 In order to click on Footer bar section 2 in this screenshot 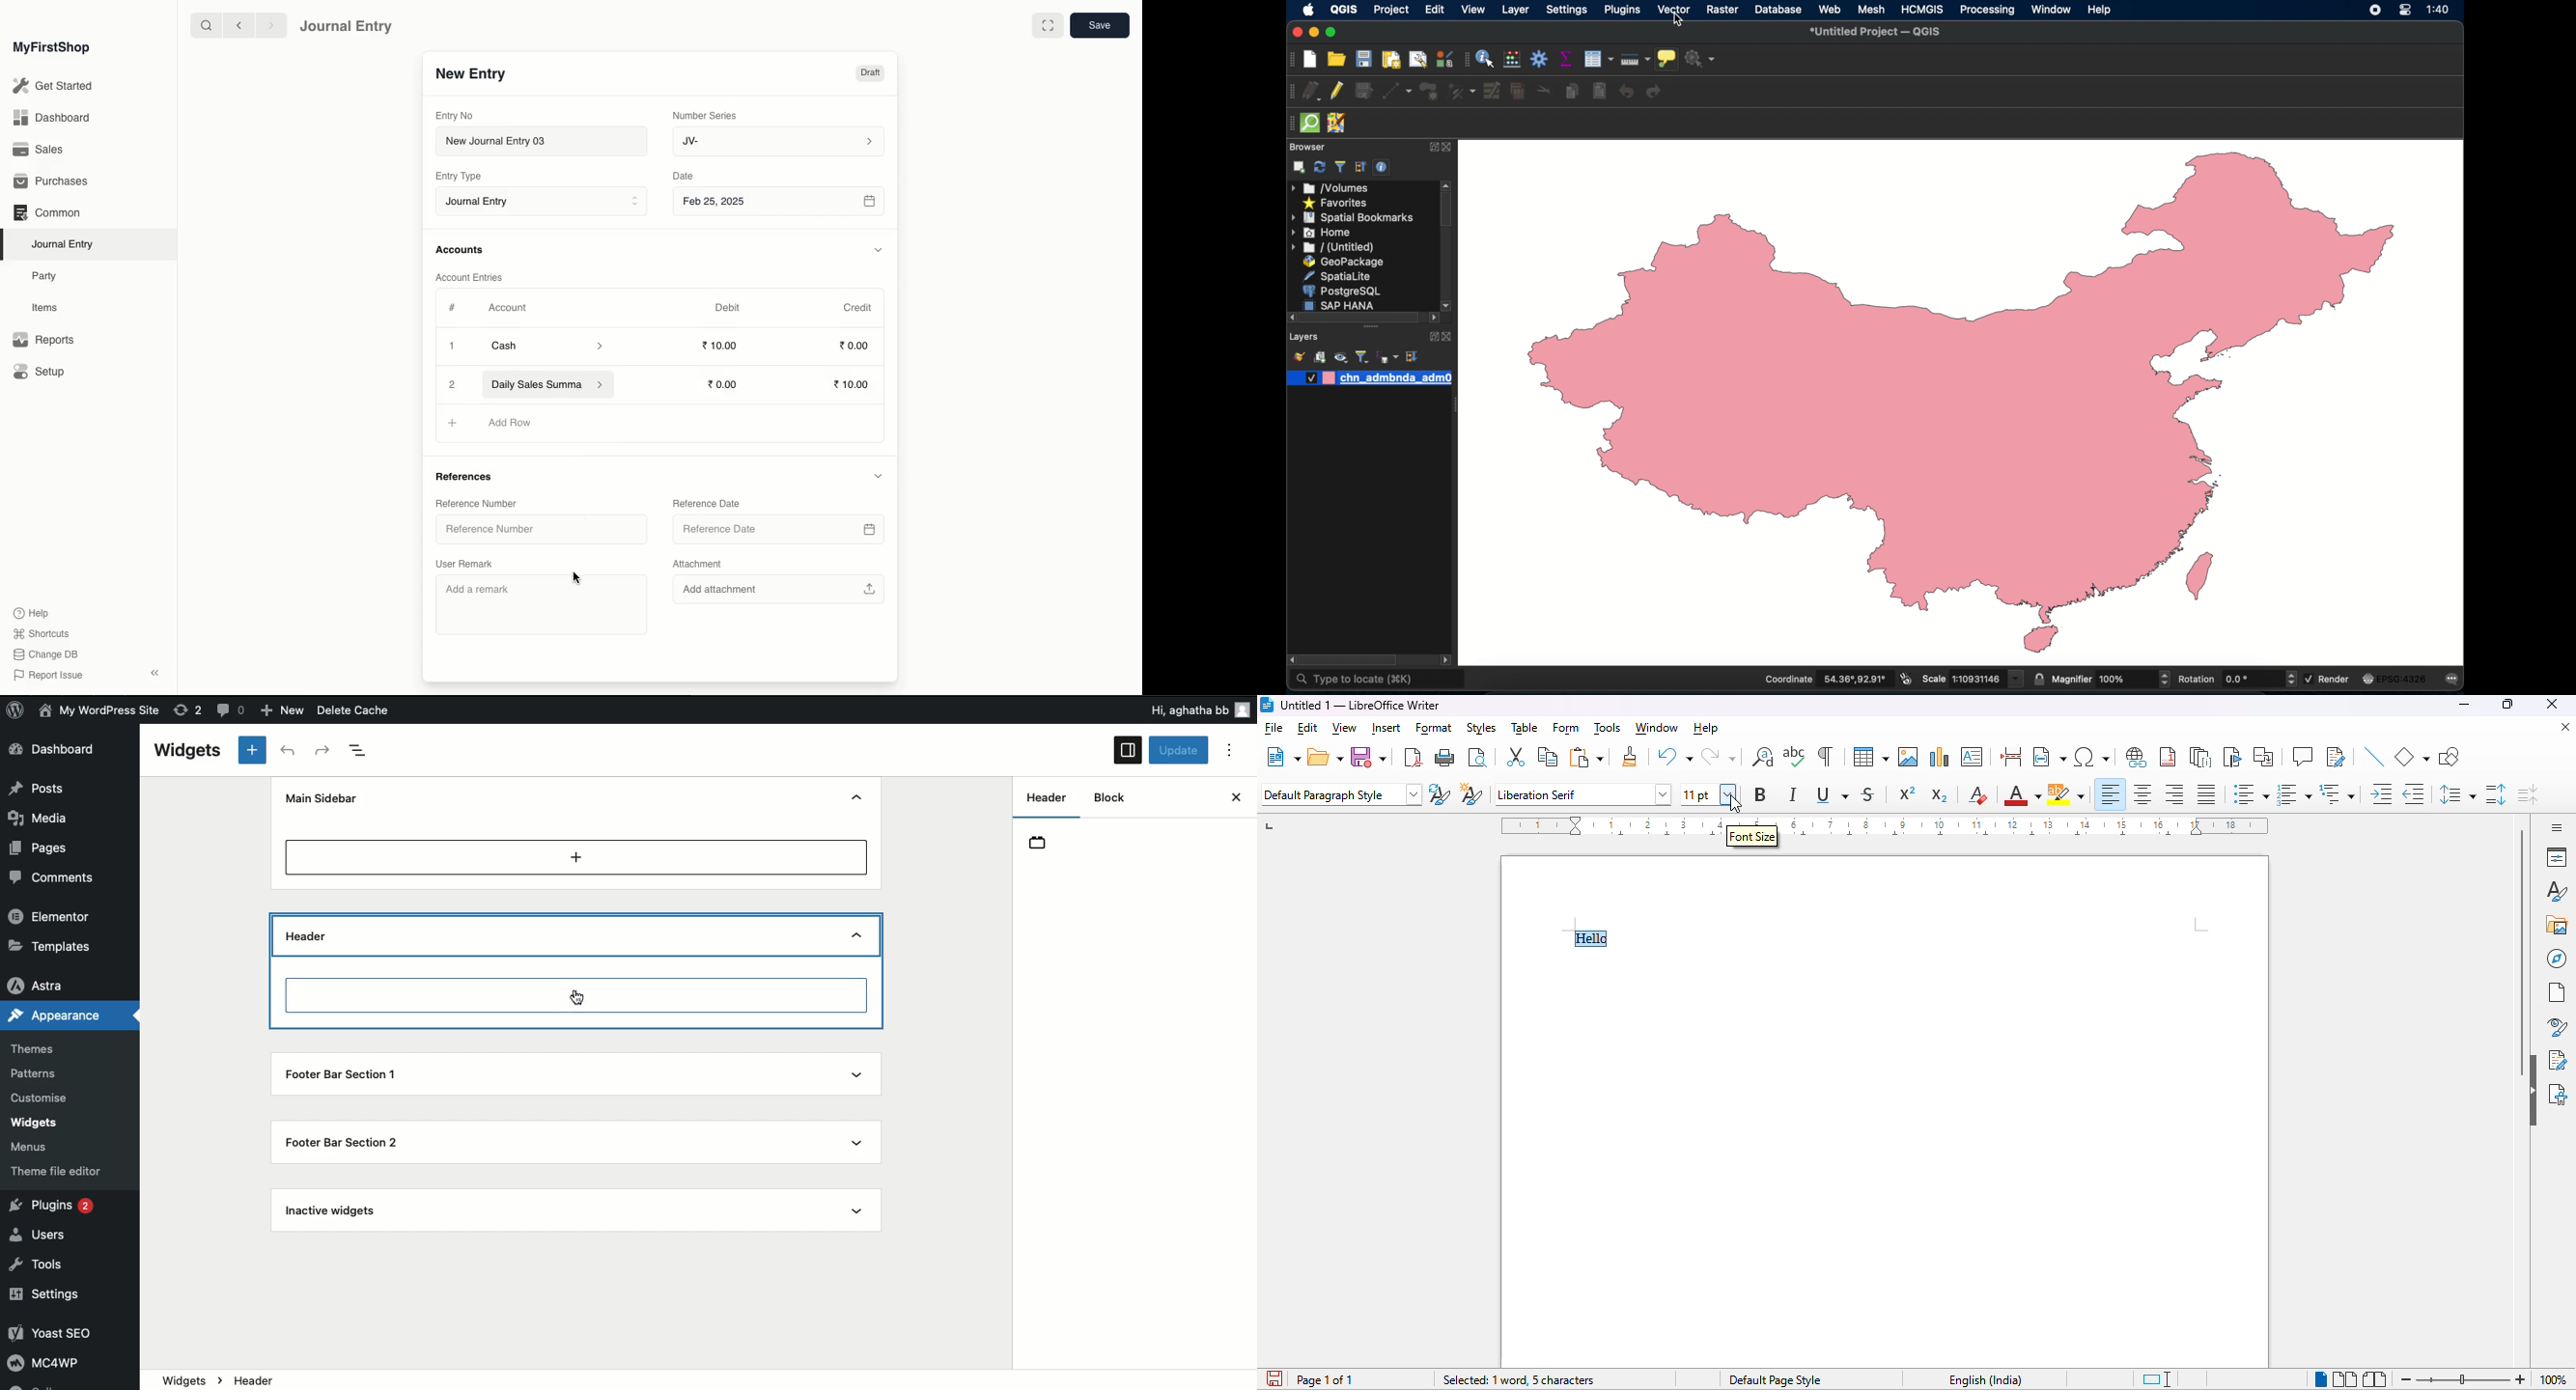, I will do `click(341, 1142)`.